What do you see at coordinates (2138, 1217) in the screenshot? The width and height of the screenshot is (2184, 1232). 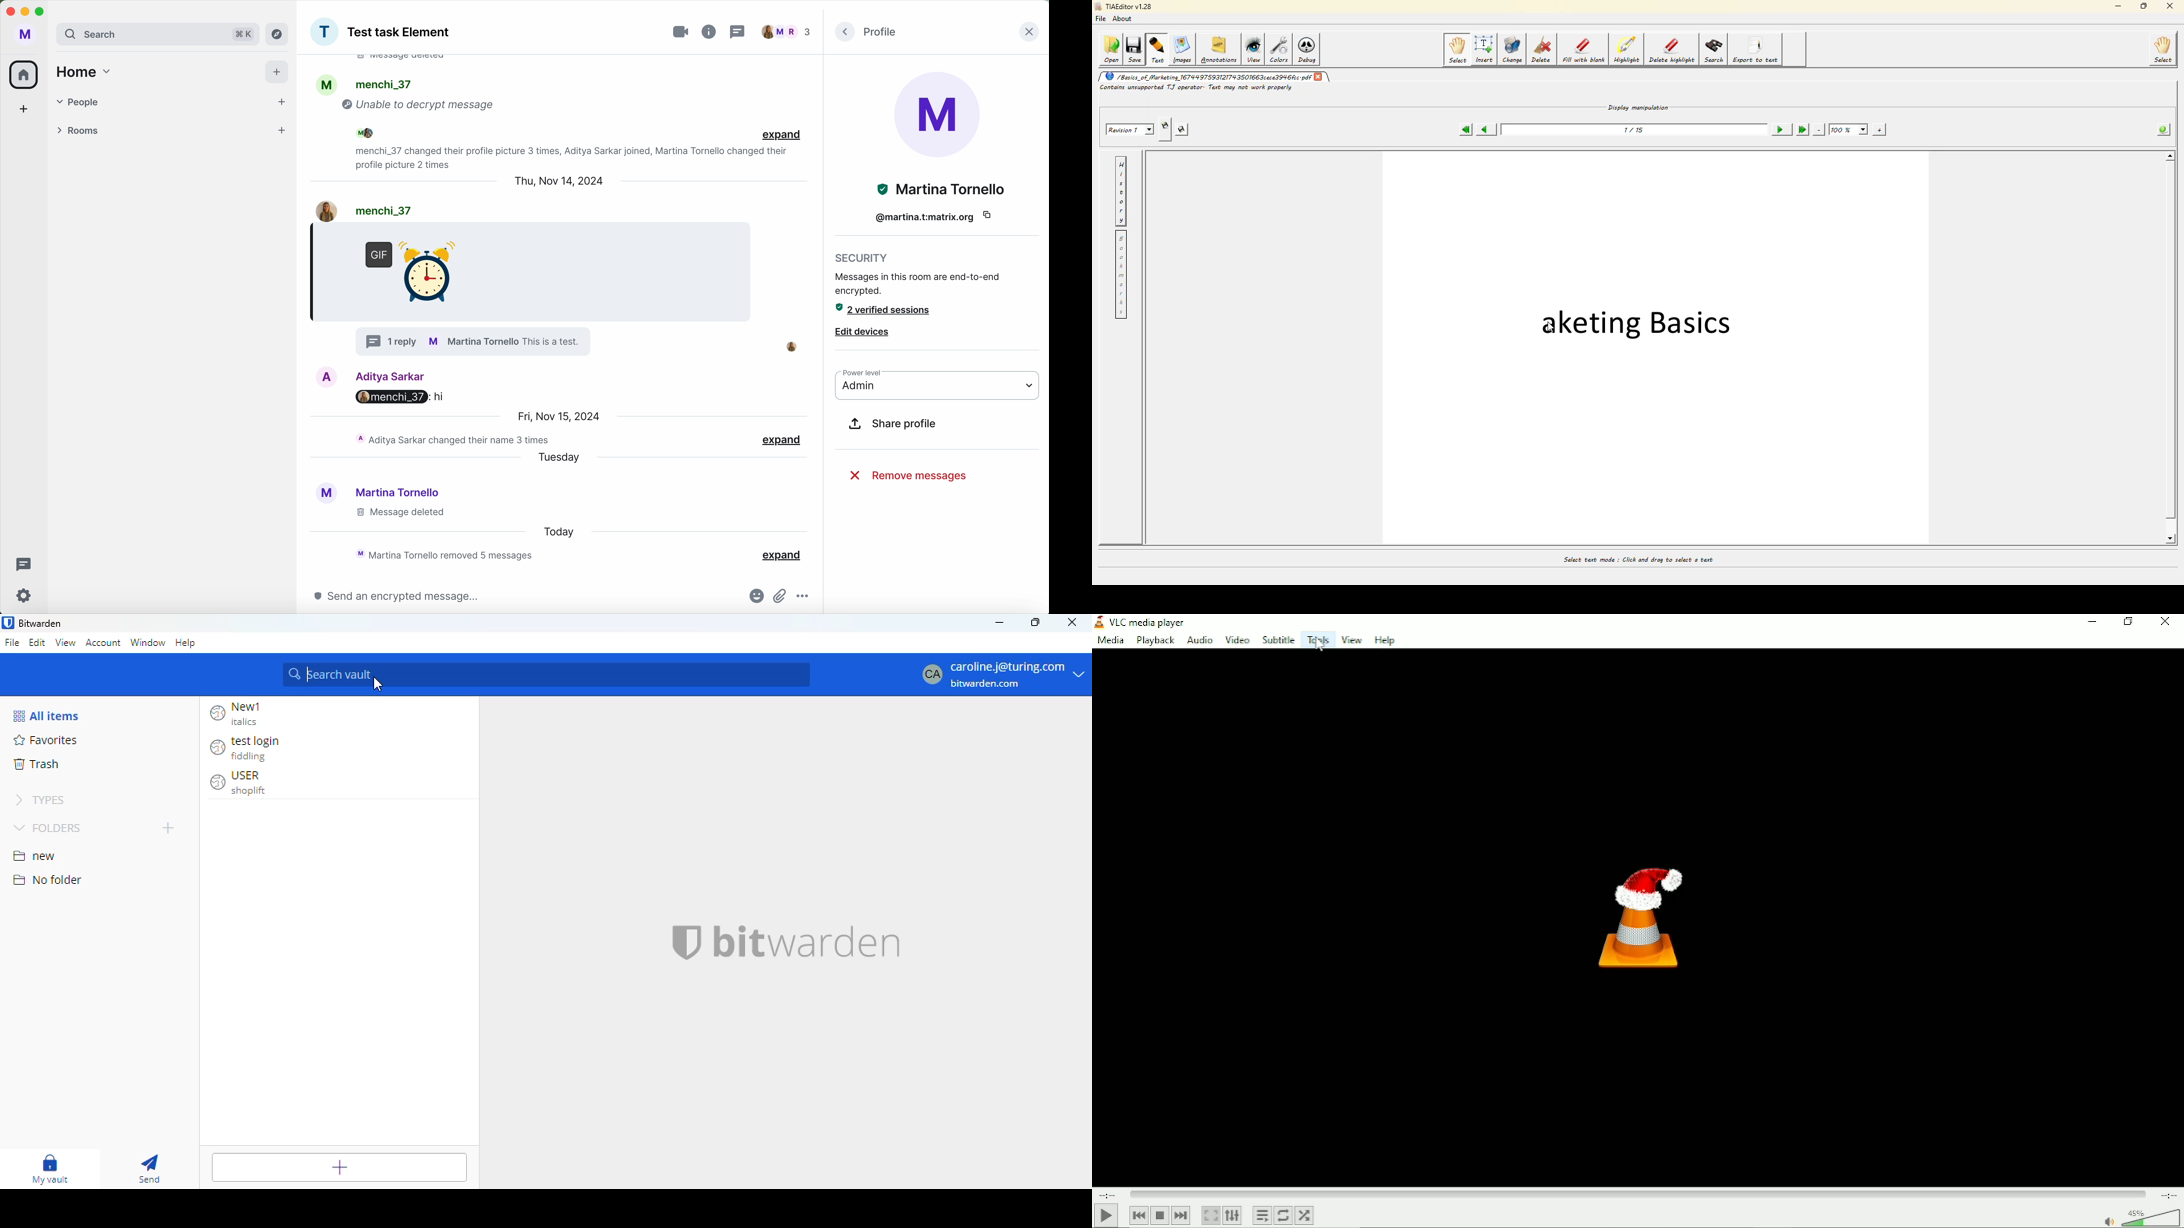 I see `Volume` at bounding box center [2138, 1217].